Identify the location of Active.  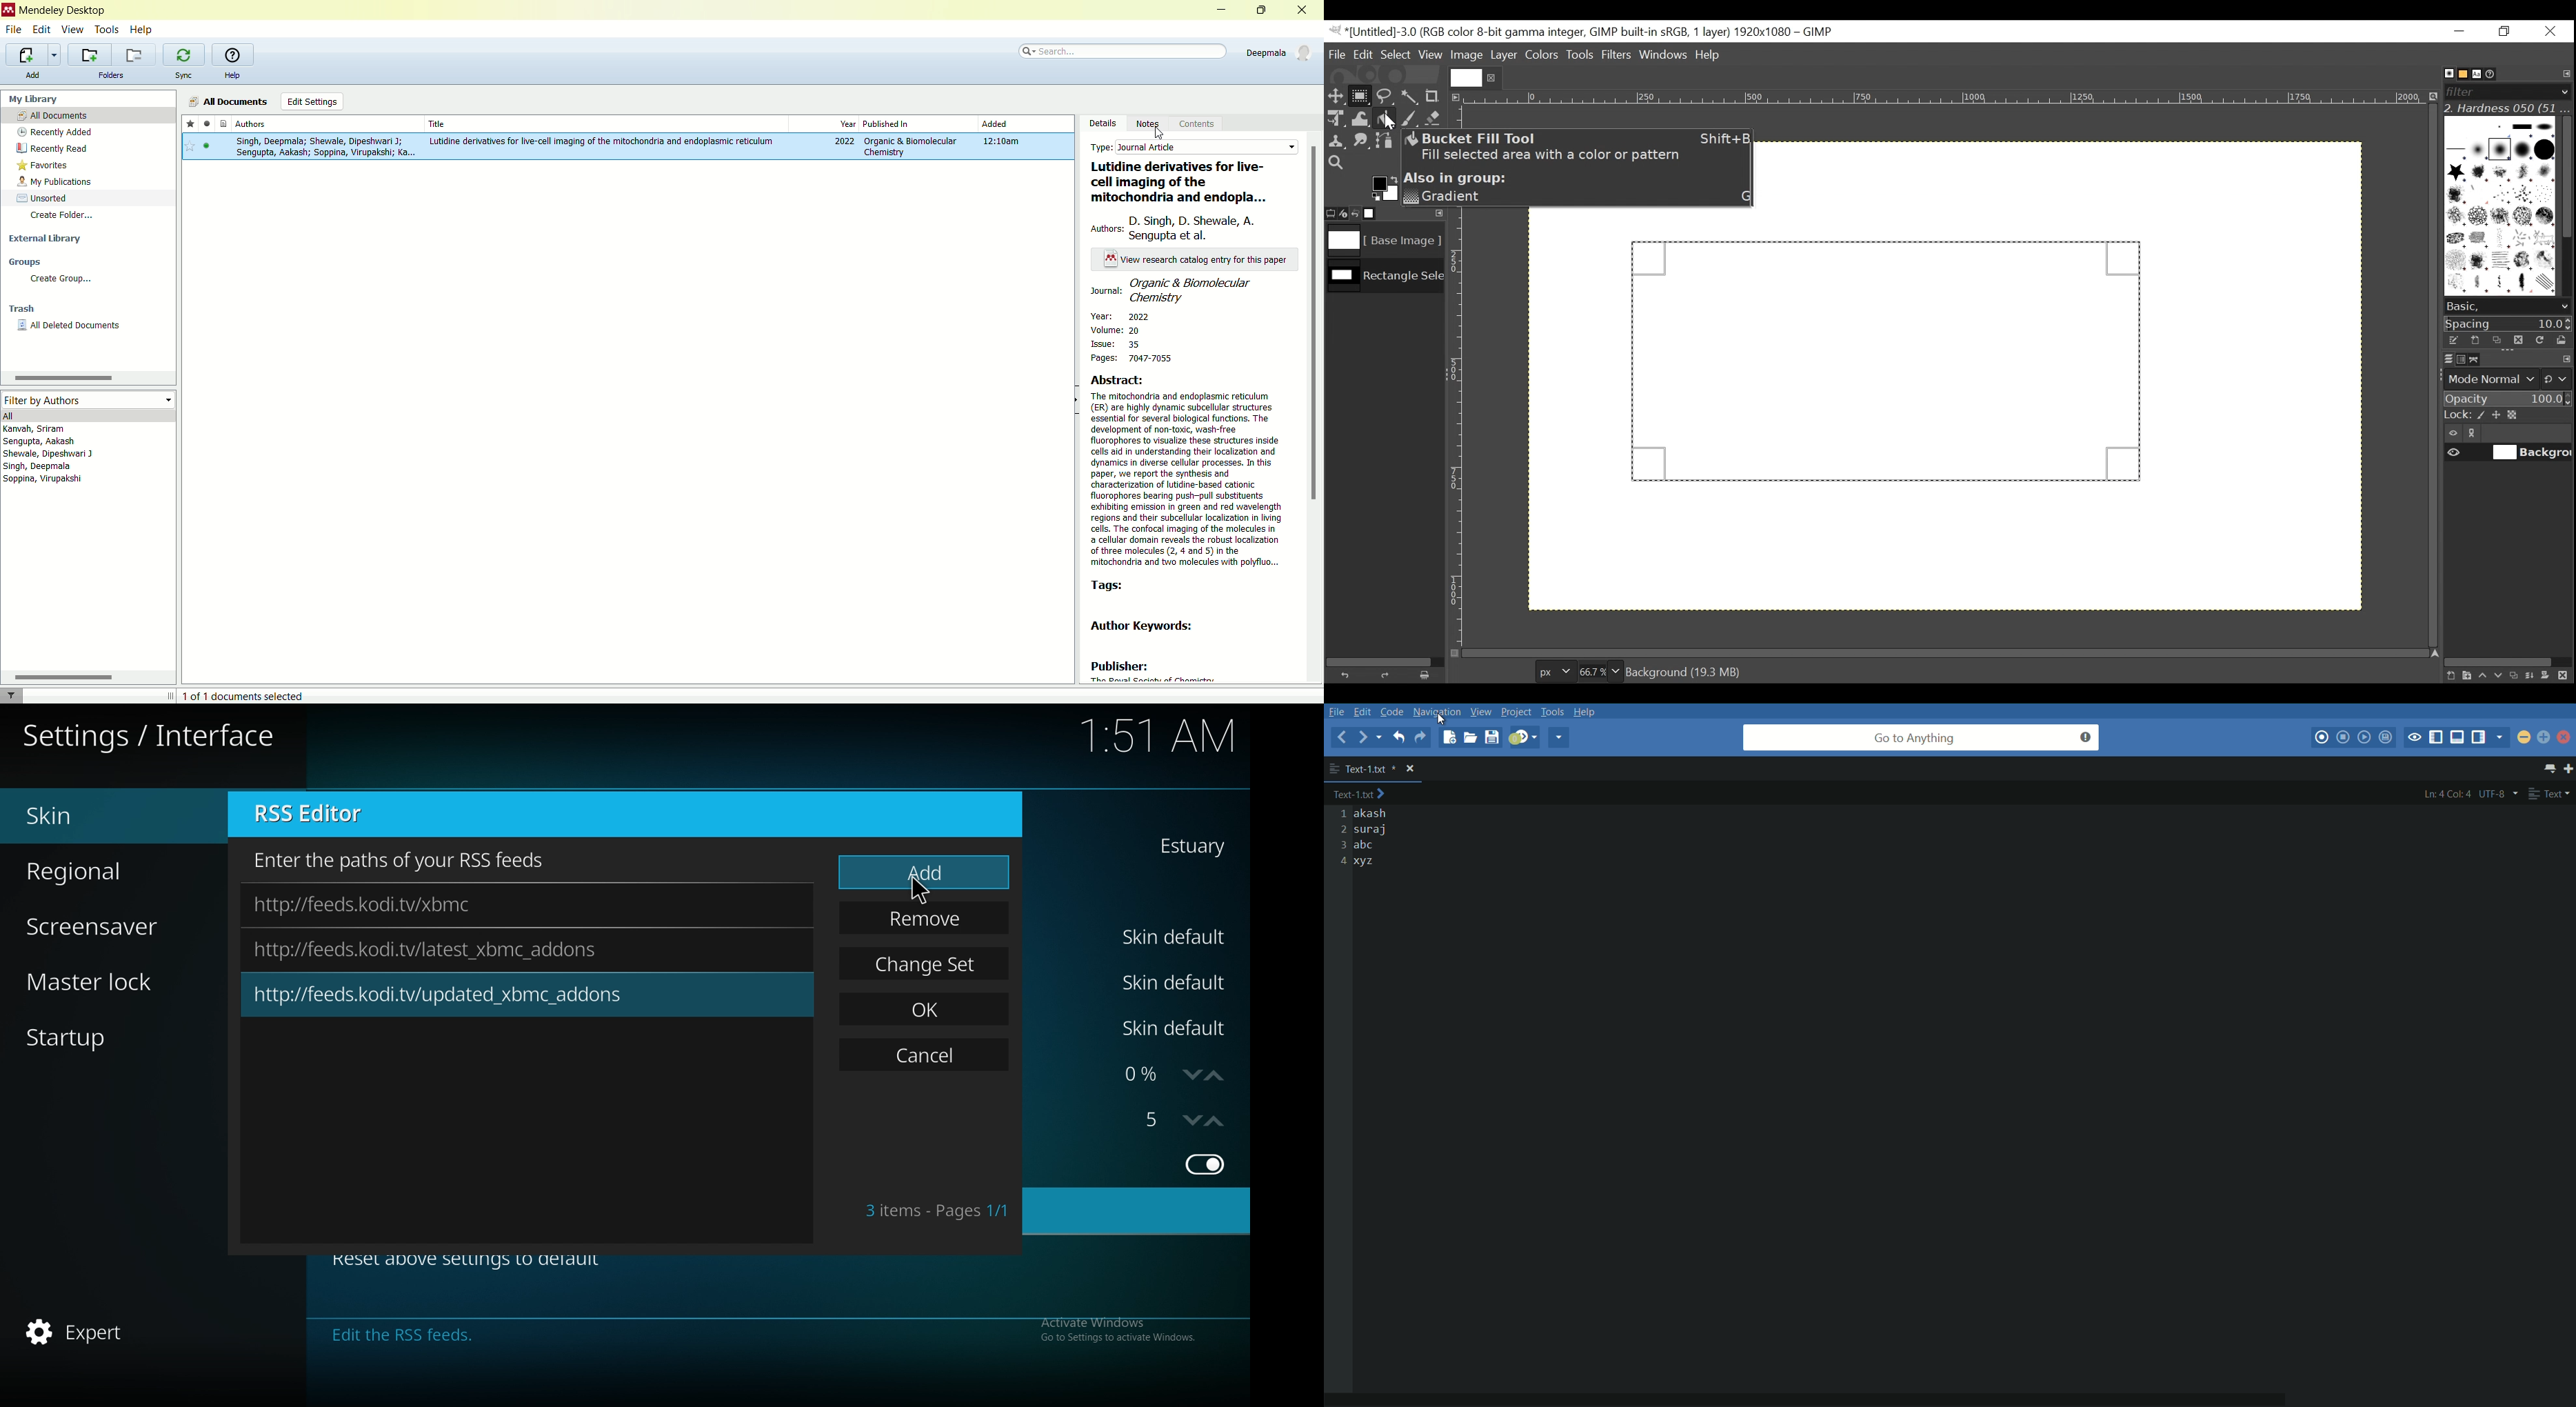
(208, 148).